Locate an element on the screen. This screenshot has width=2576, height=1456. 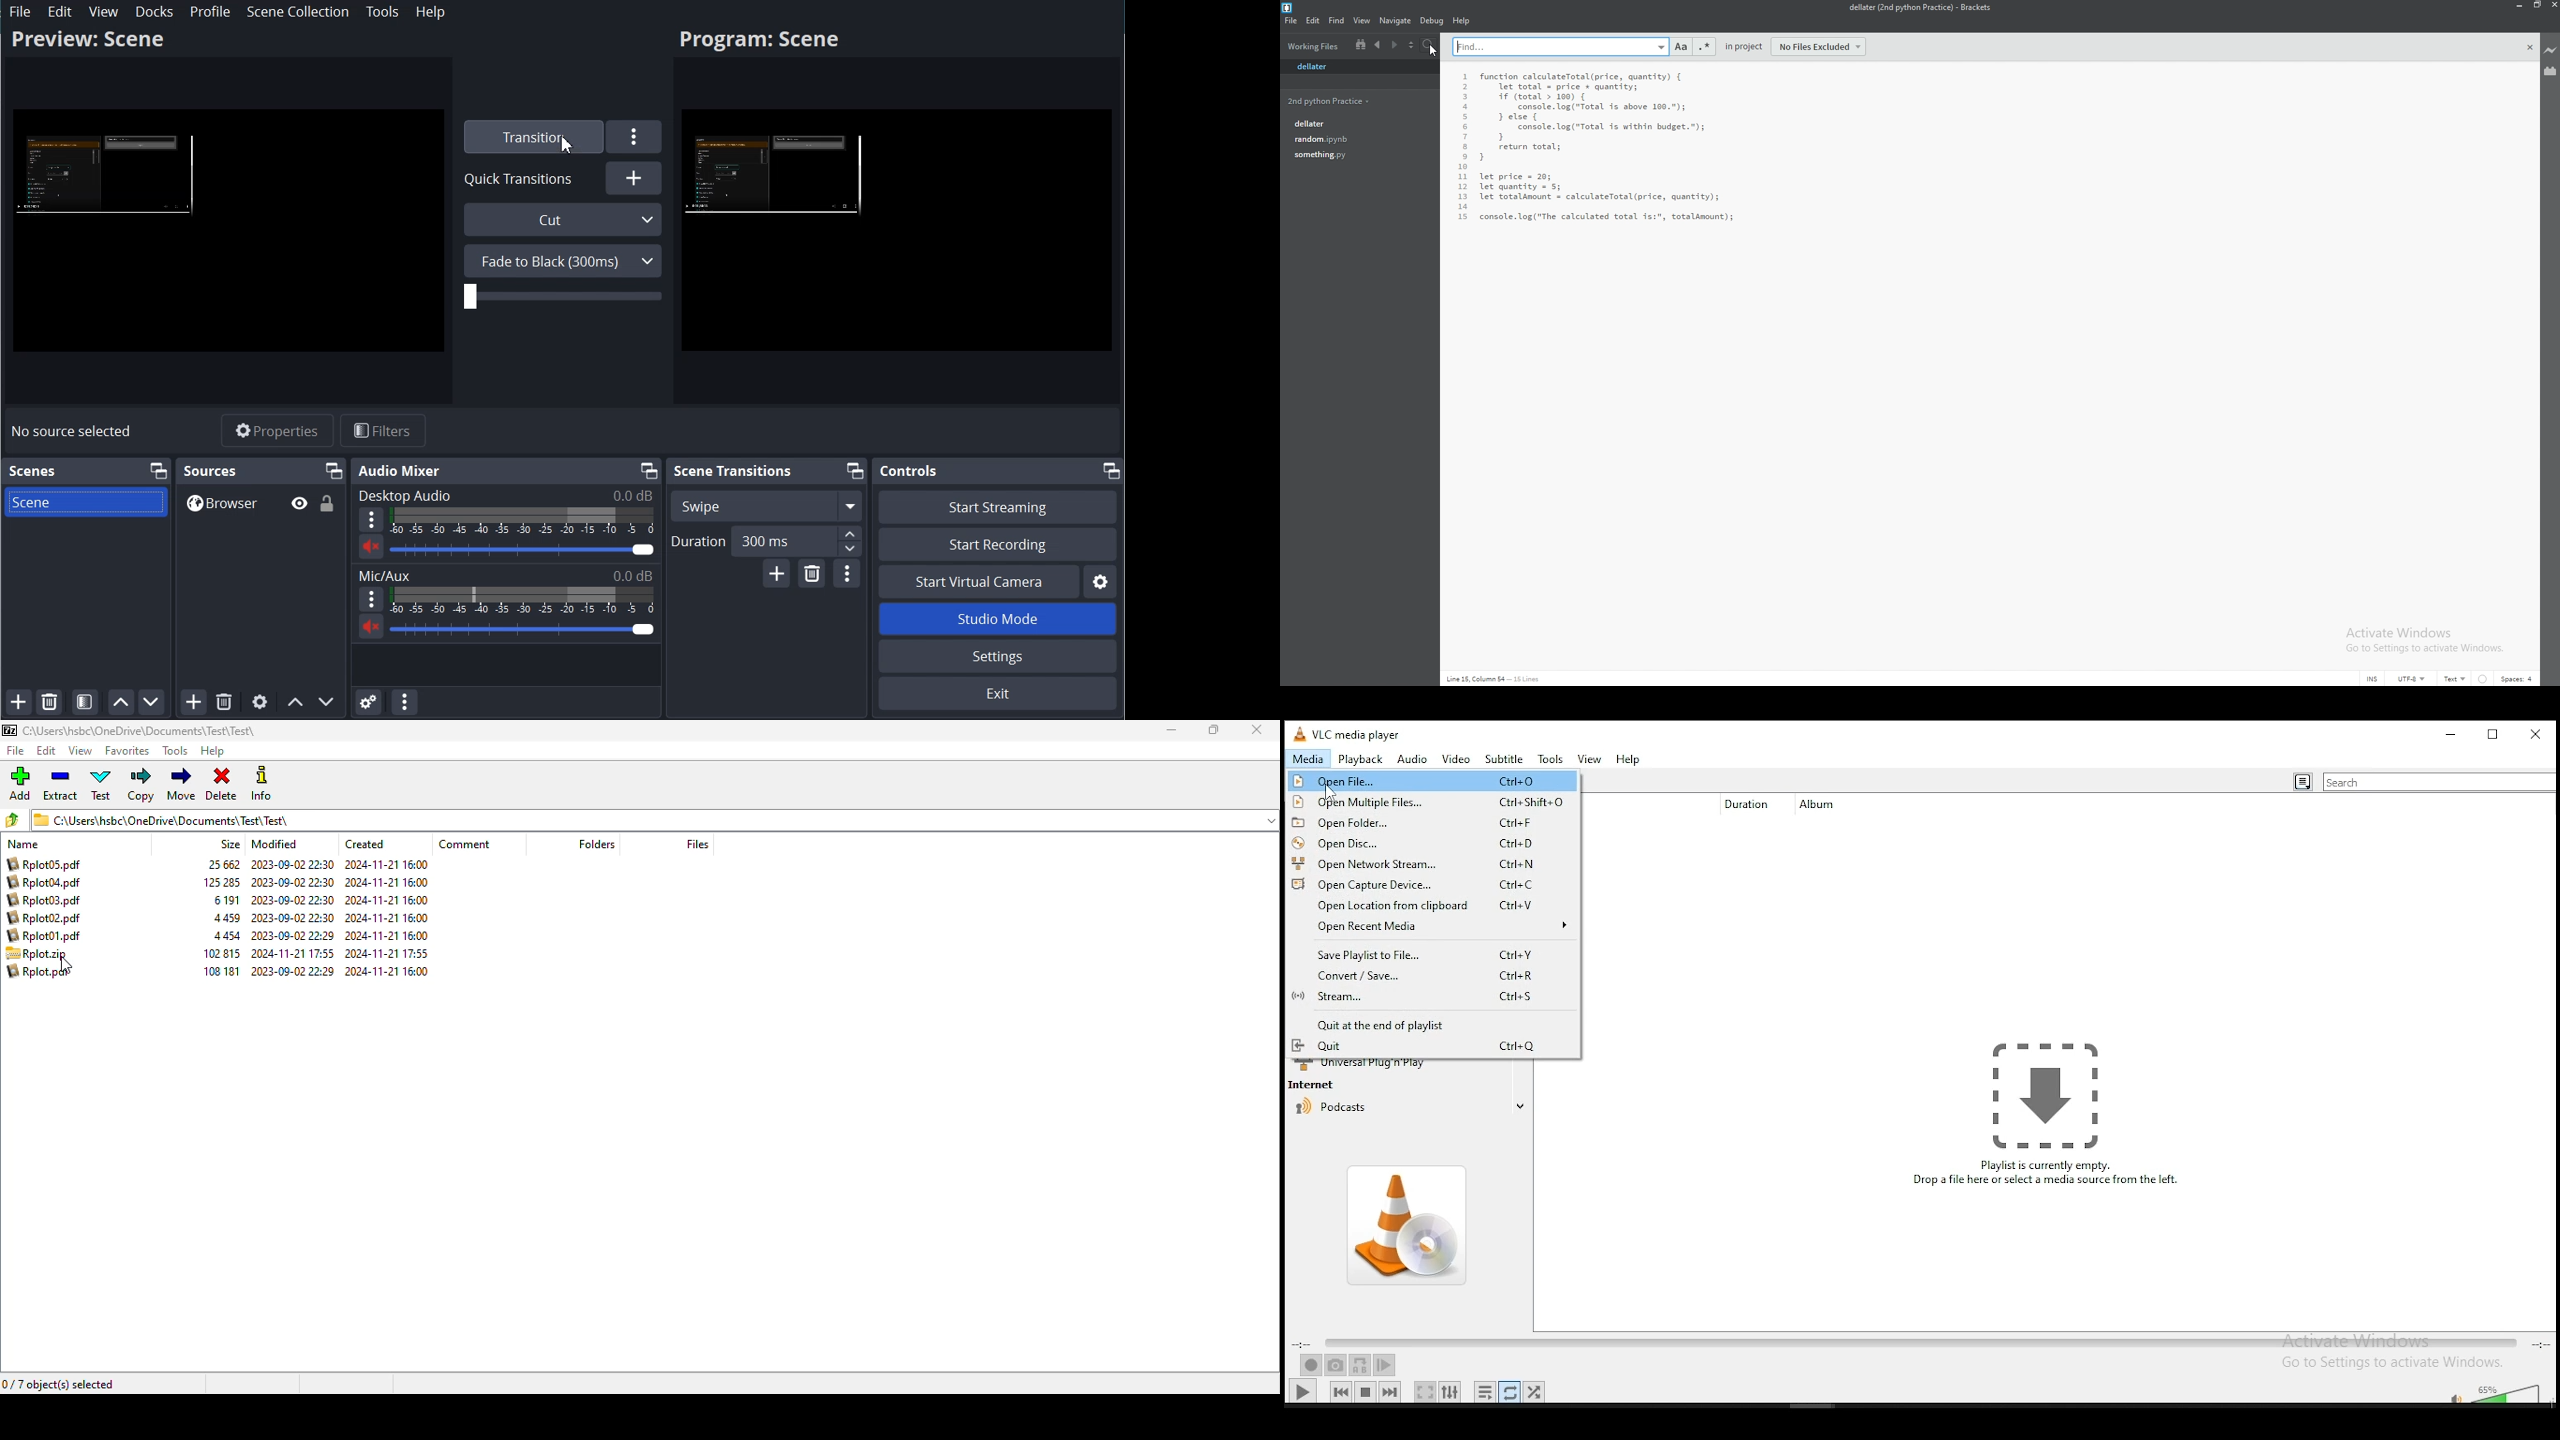
View is located at coordinates (104, 12).